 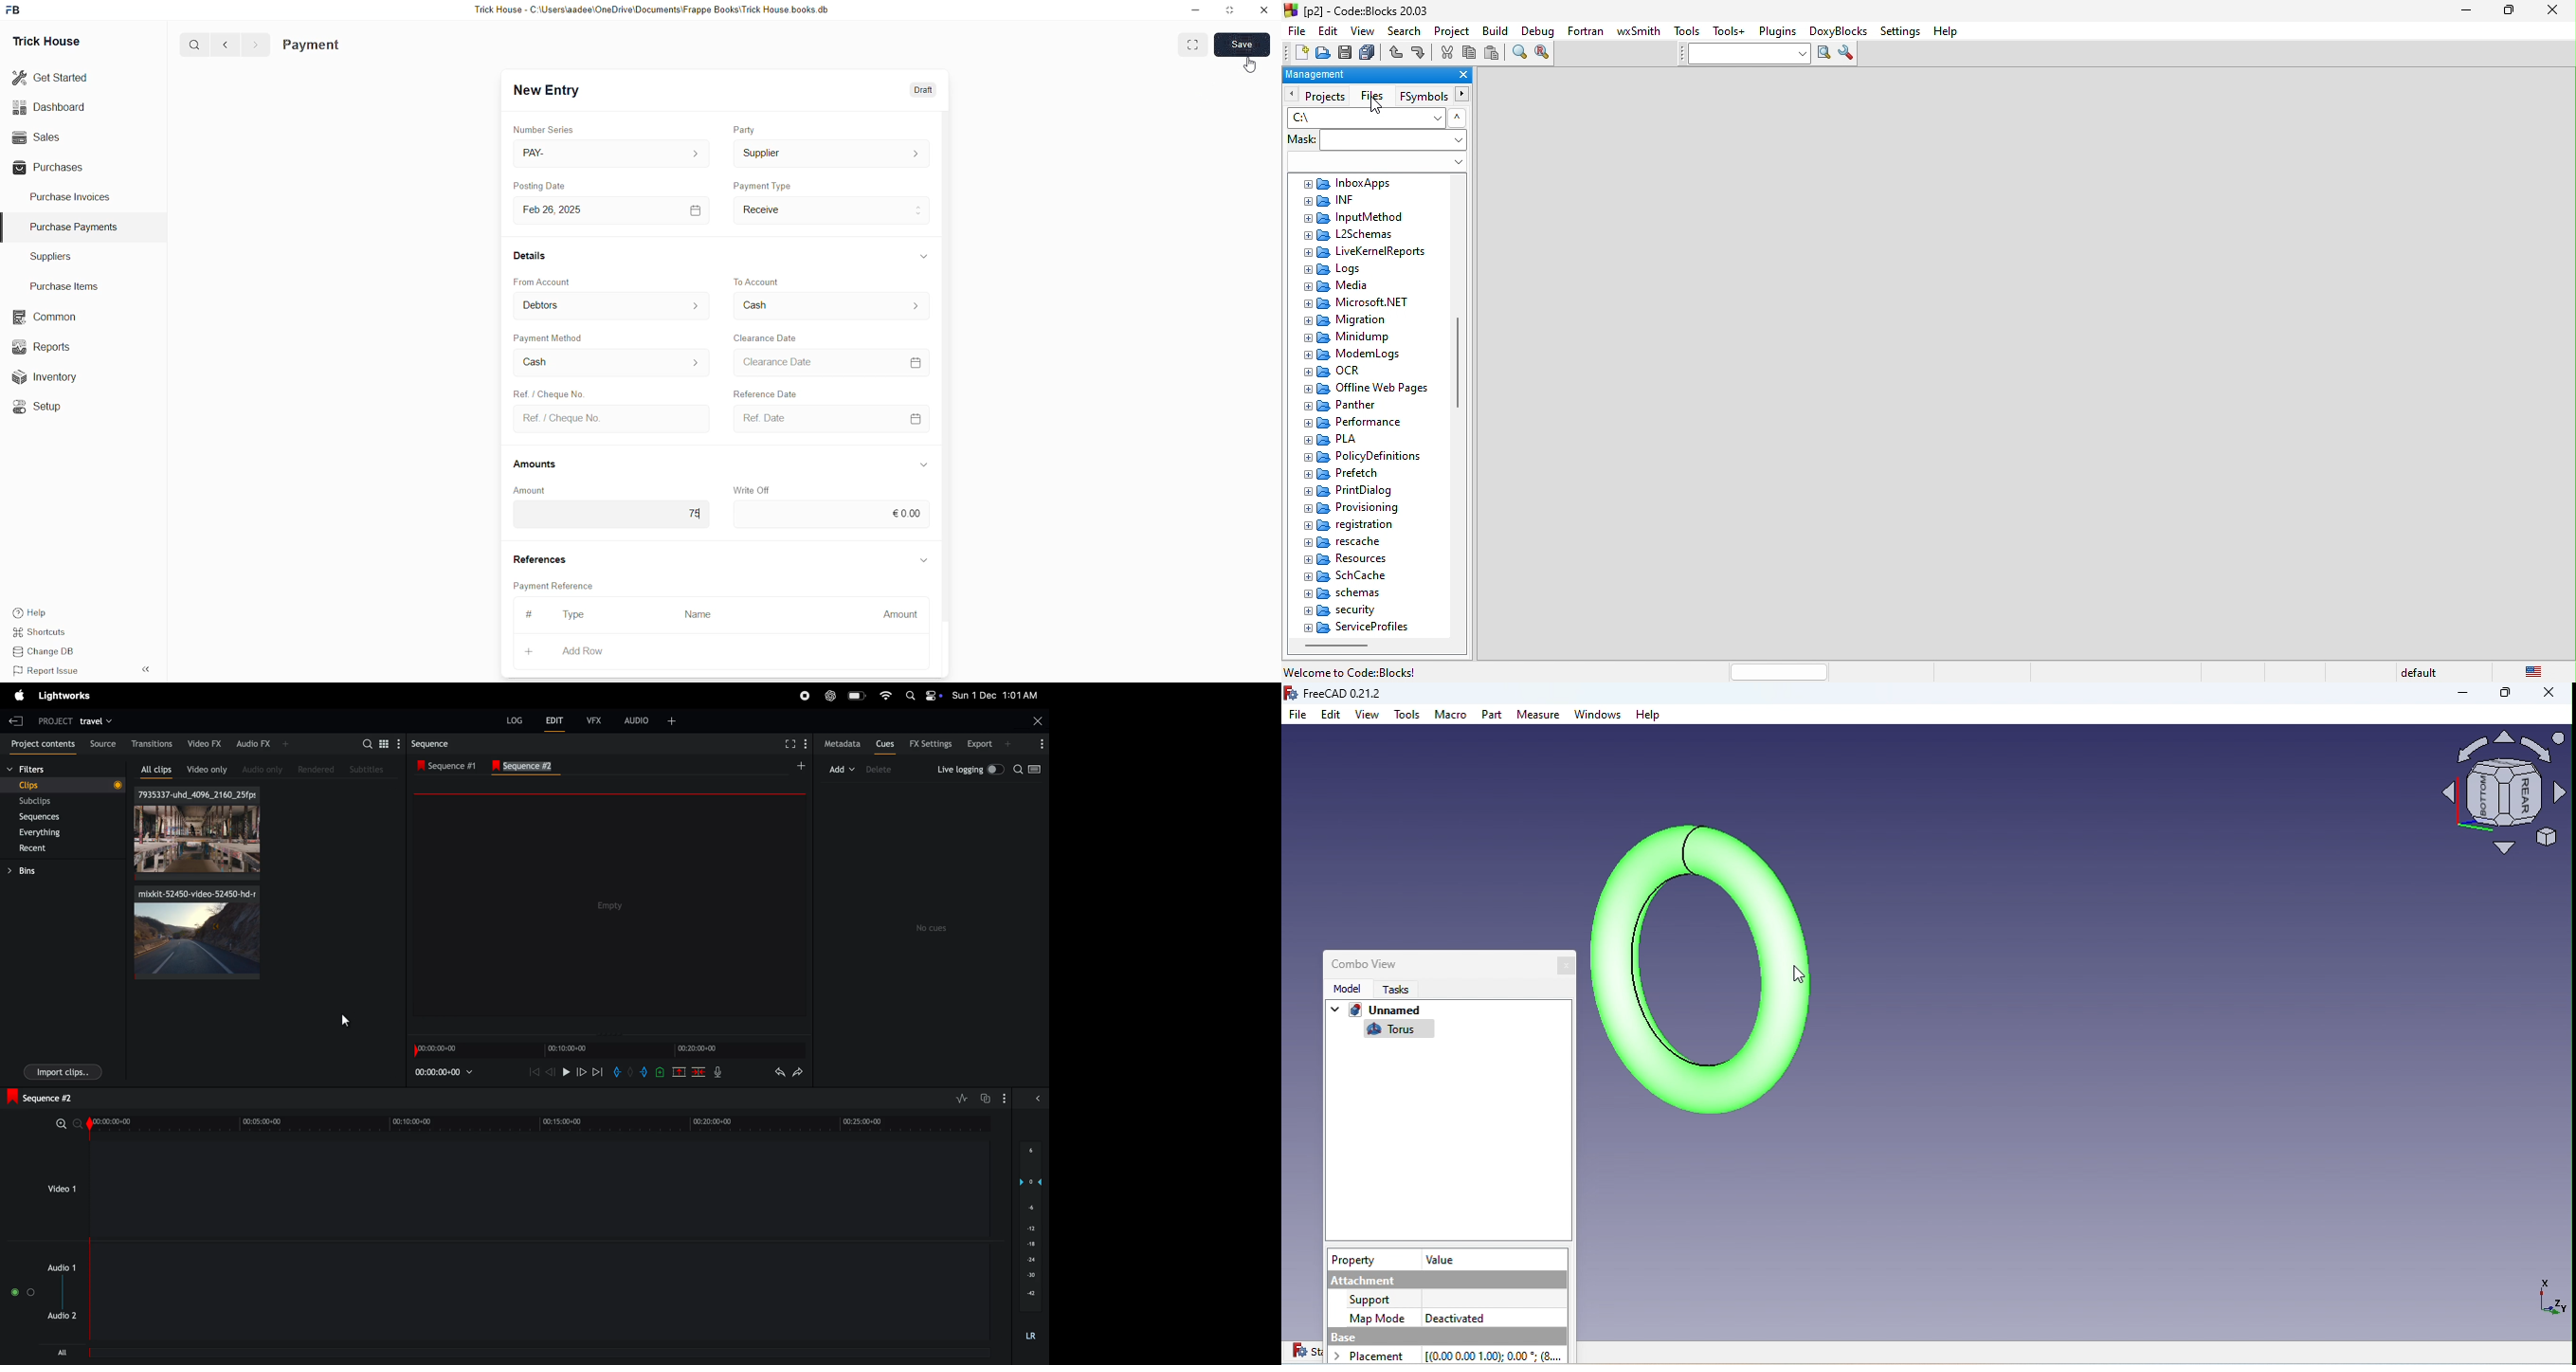 I want to click on toggle between form and full width, so click(x=1195, y=45).